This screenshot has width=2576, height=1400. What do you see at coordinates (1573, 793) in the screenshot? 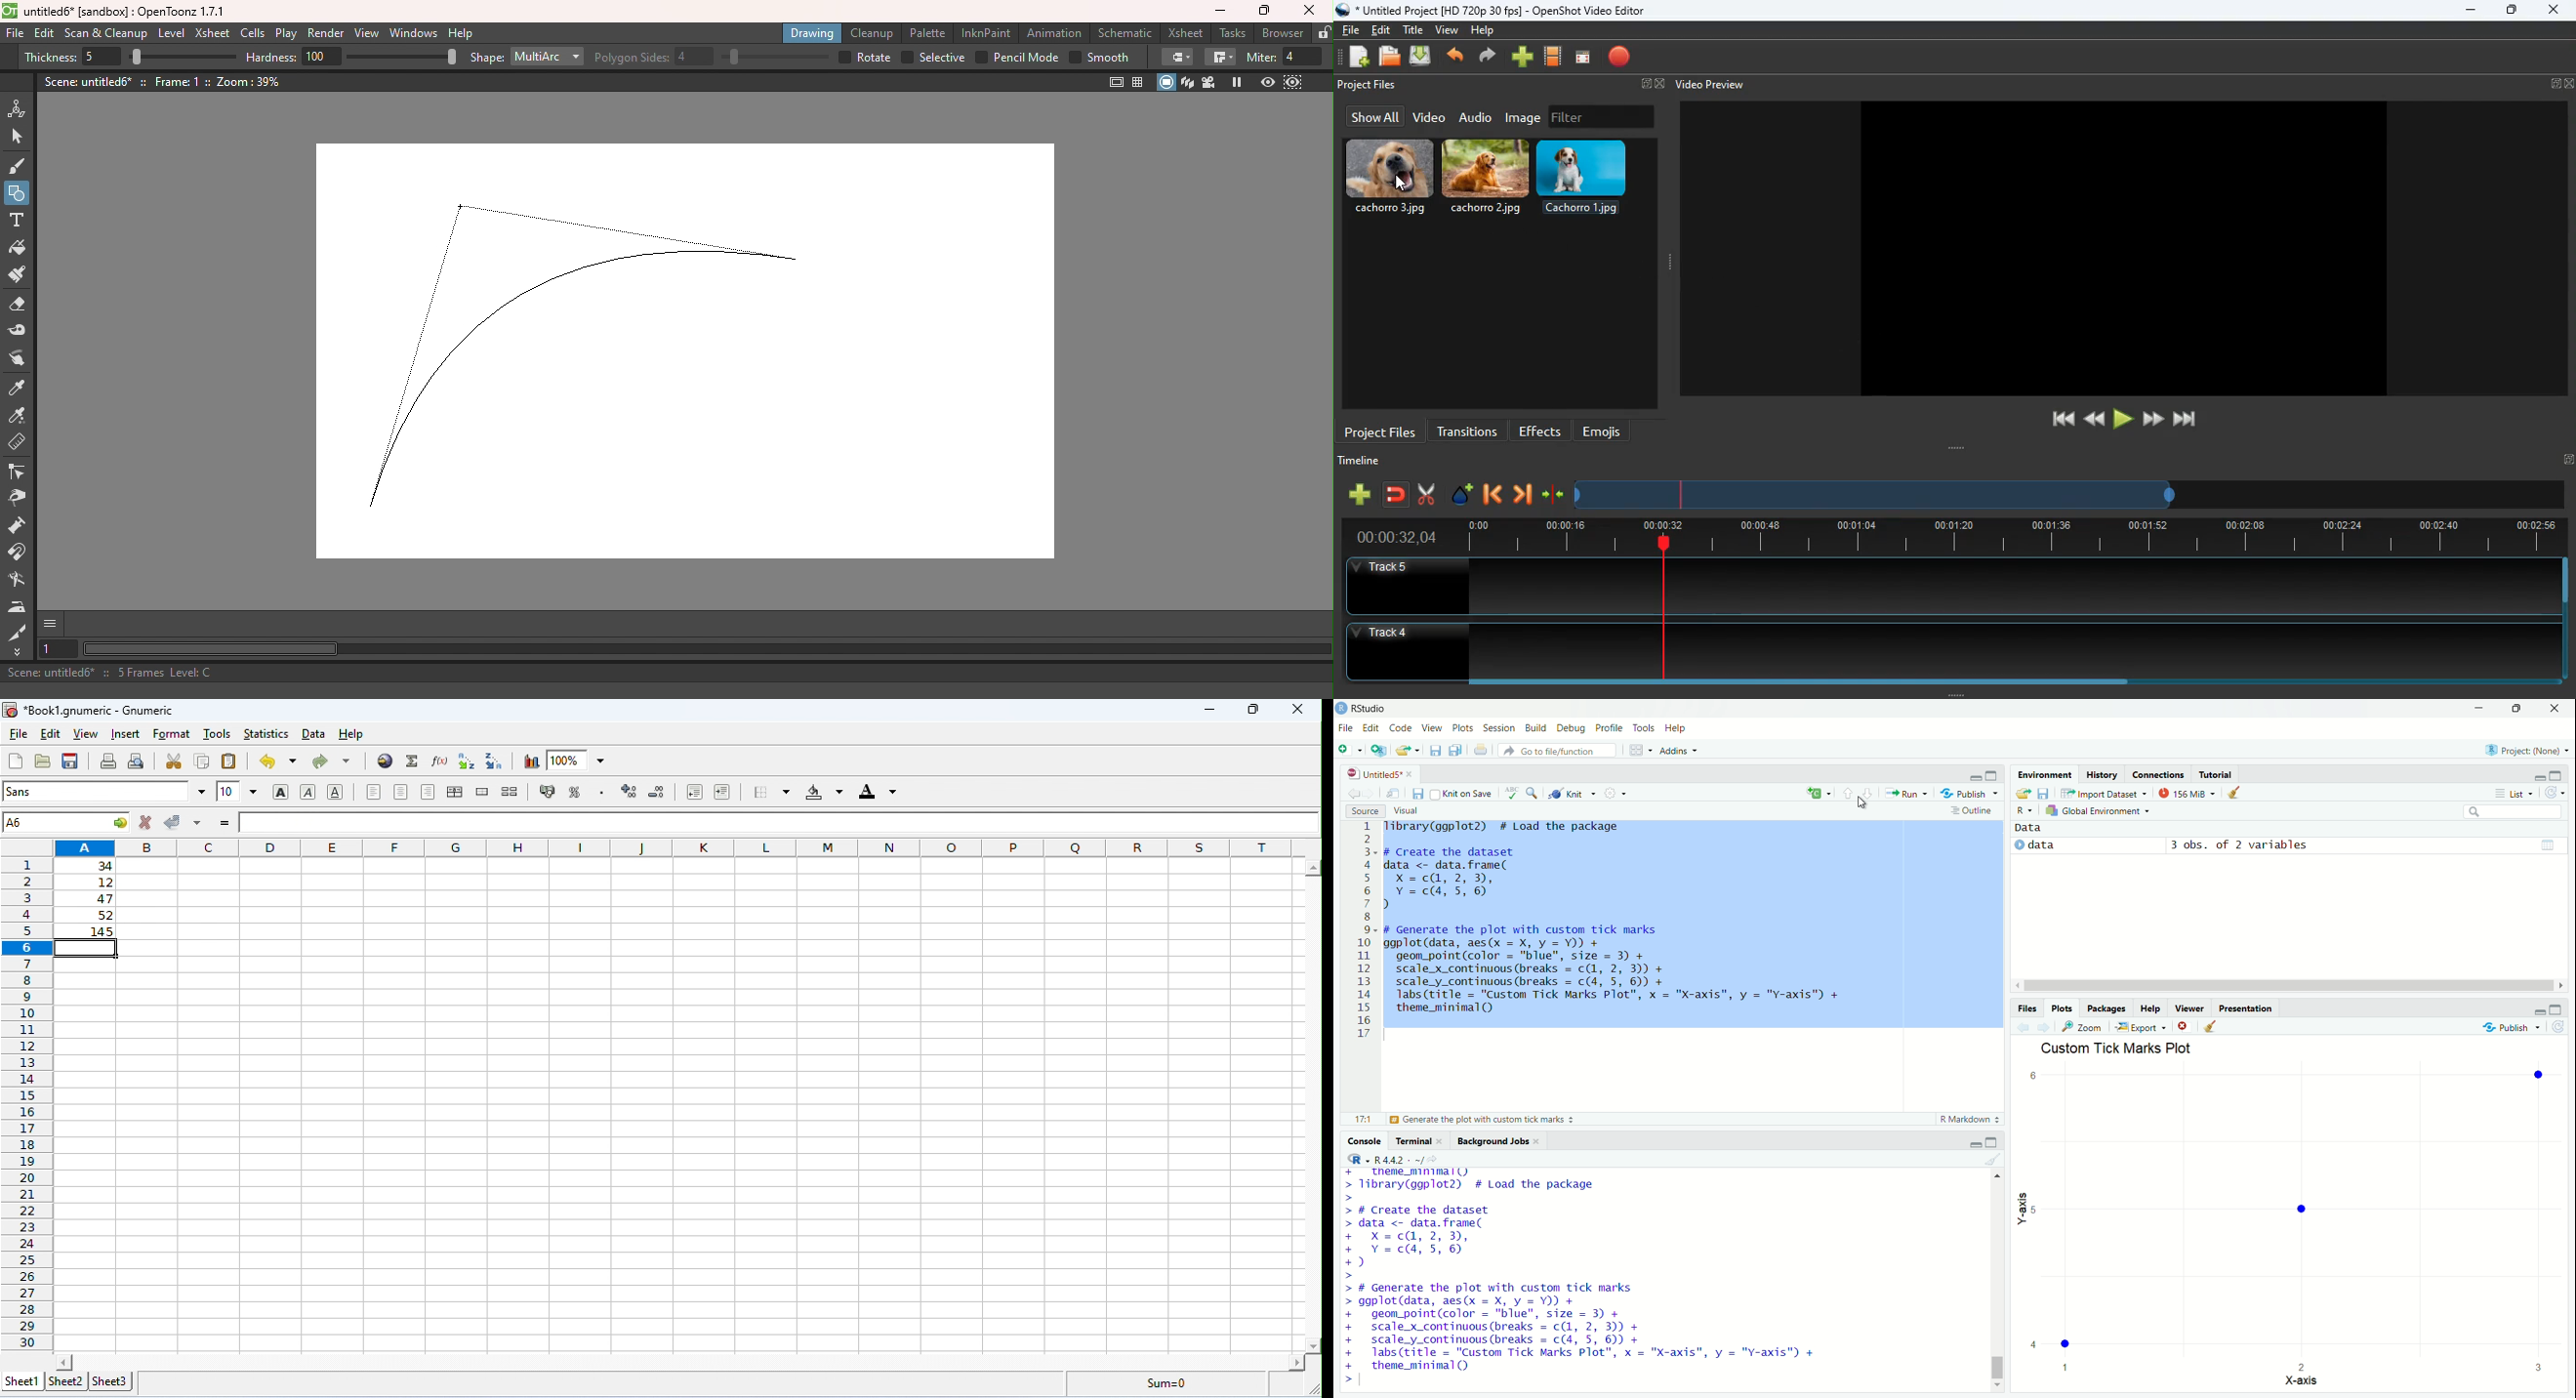
I see `knit` at bounding box center [1573, 793].